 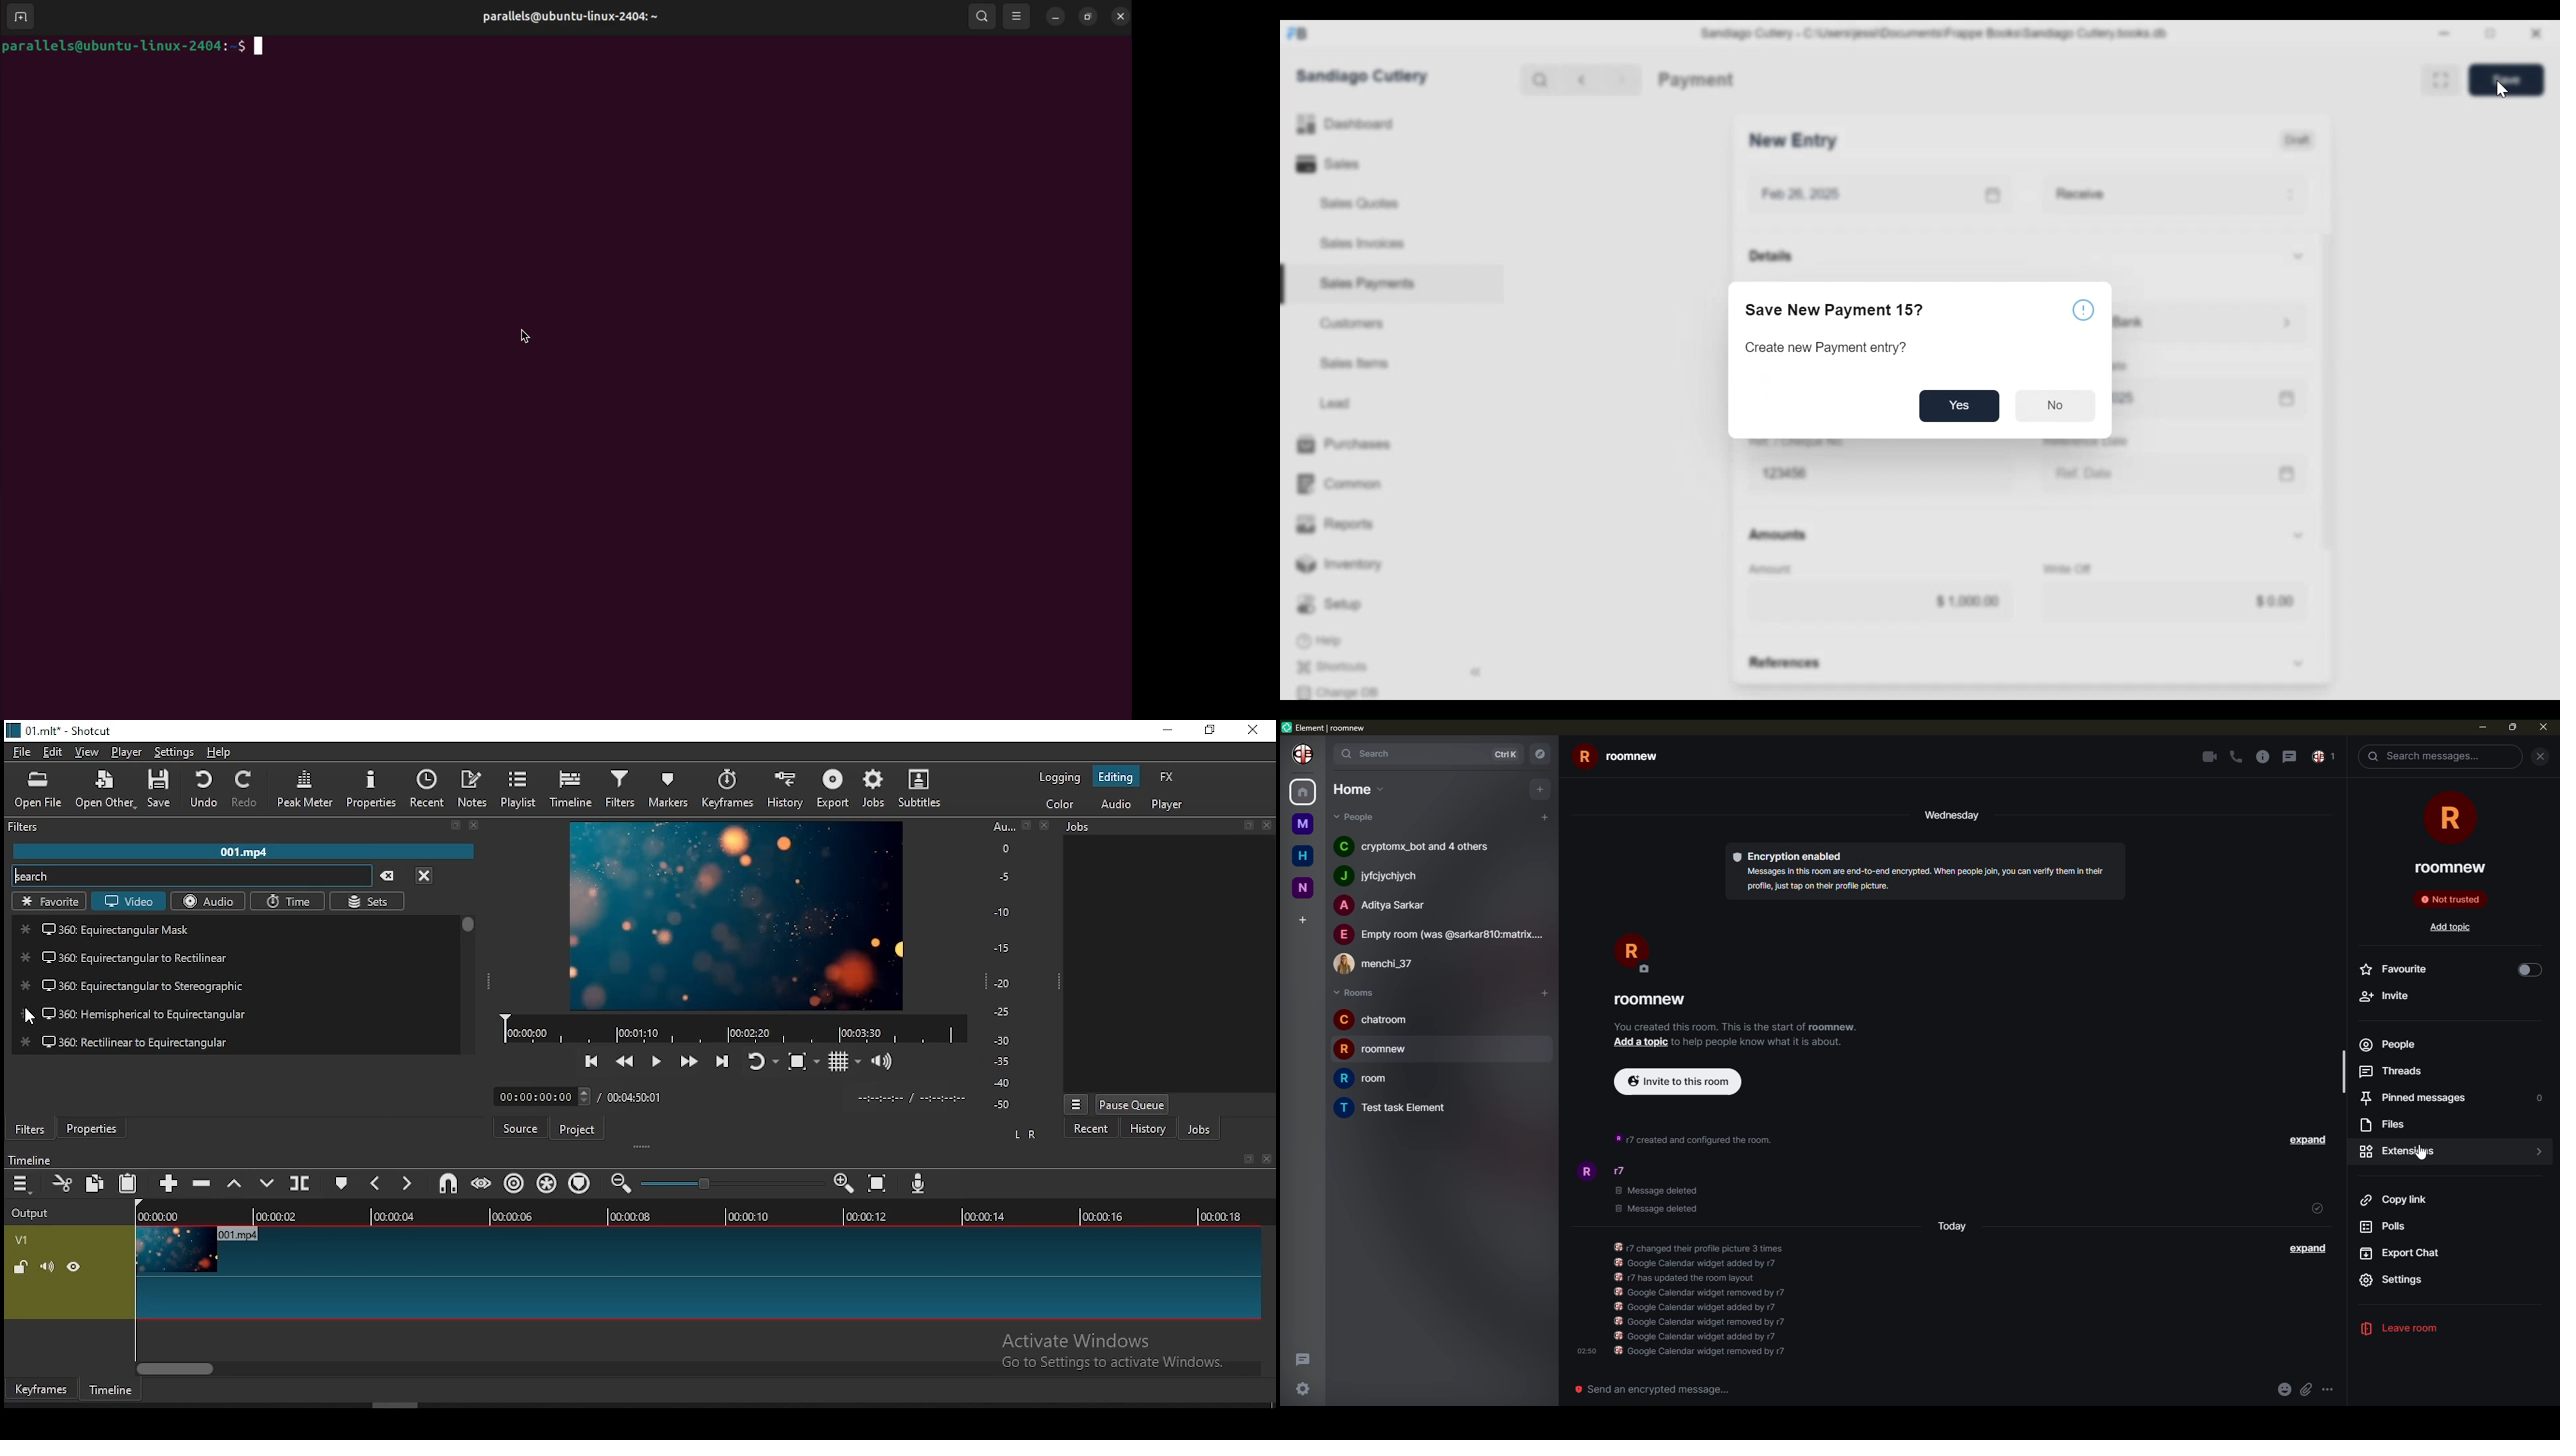 What do you see at coordinates (23, 751) in the screenshot?
I see `file` at bounding box center [23, 751].